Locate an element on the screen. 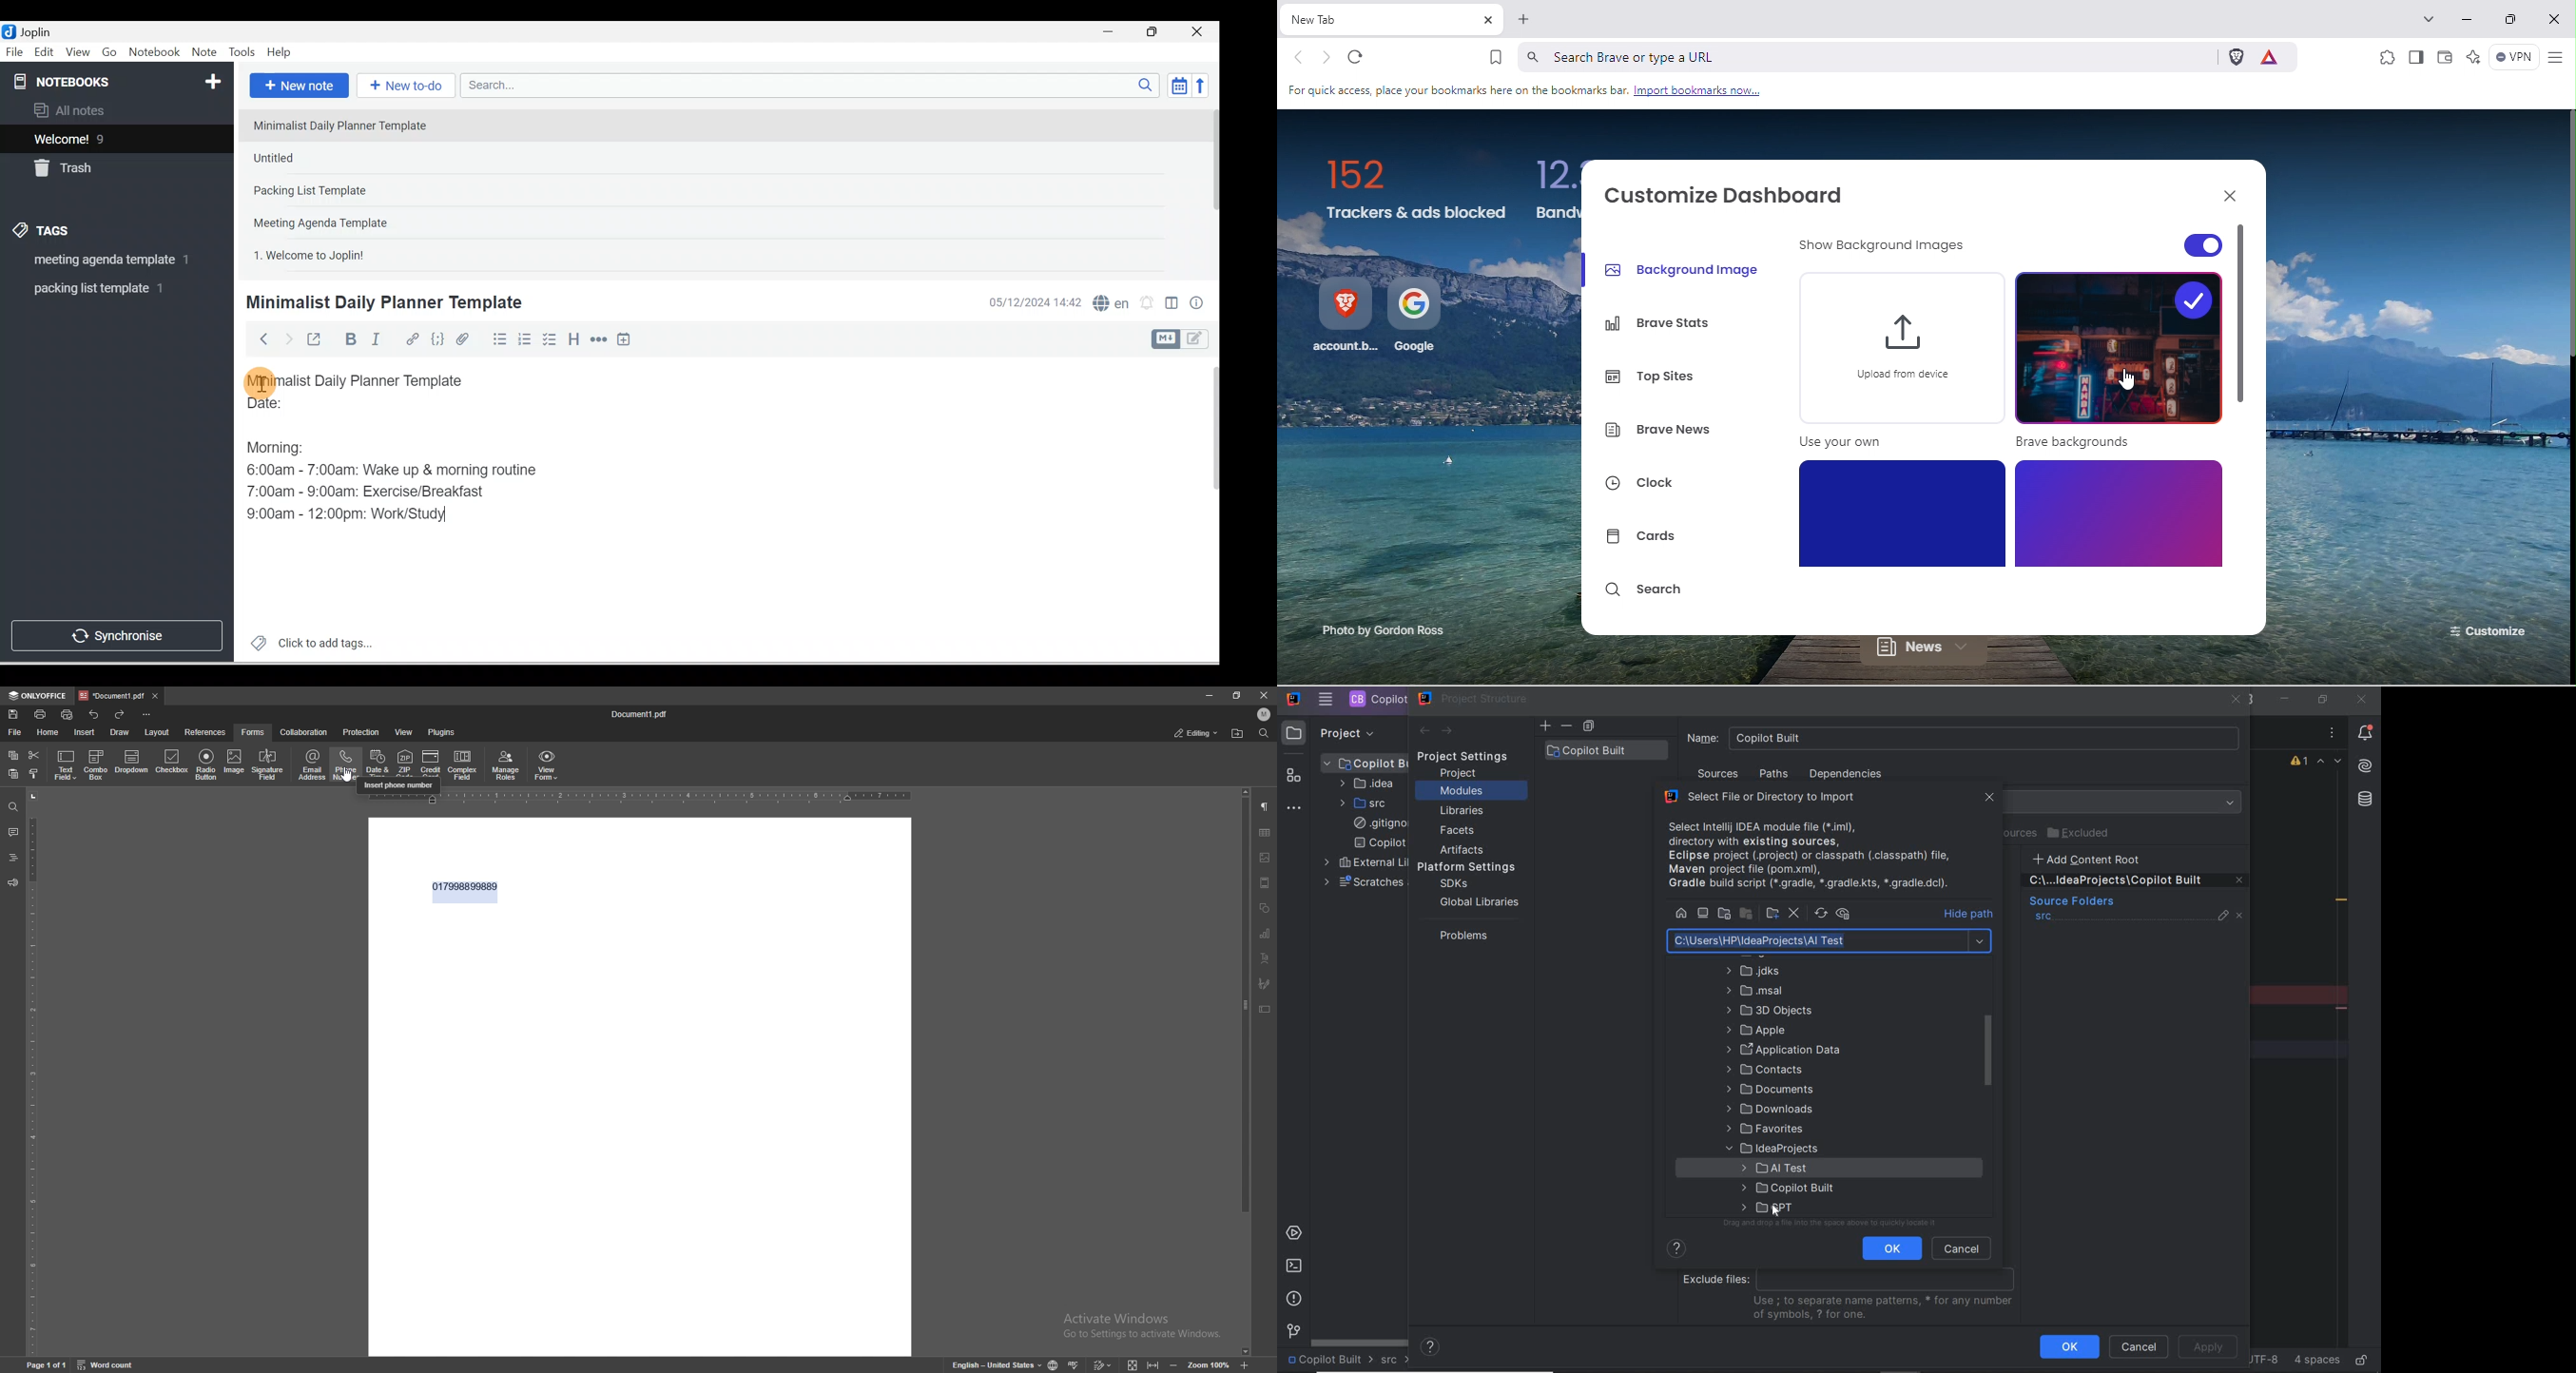 The width and height of the screenshot is (2576, 1400). Tag 2 is located at coordinates (107, 289).